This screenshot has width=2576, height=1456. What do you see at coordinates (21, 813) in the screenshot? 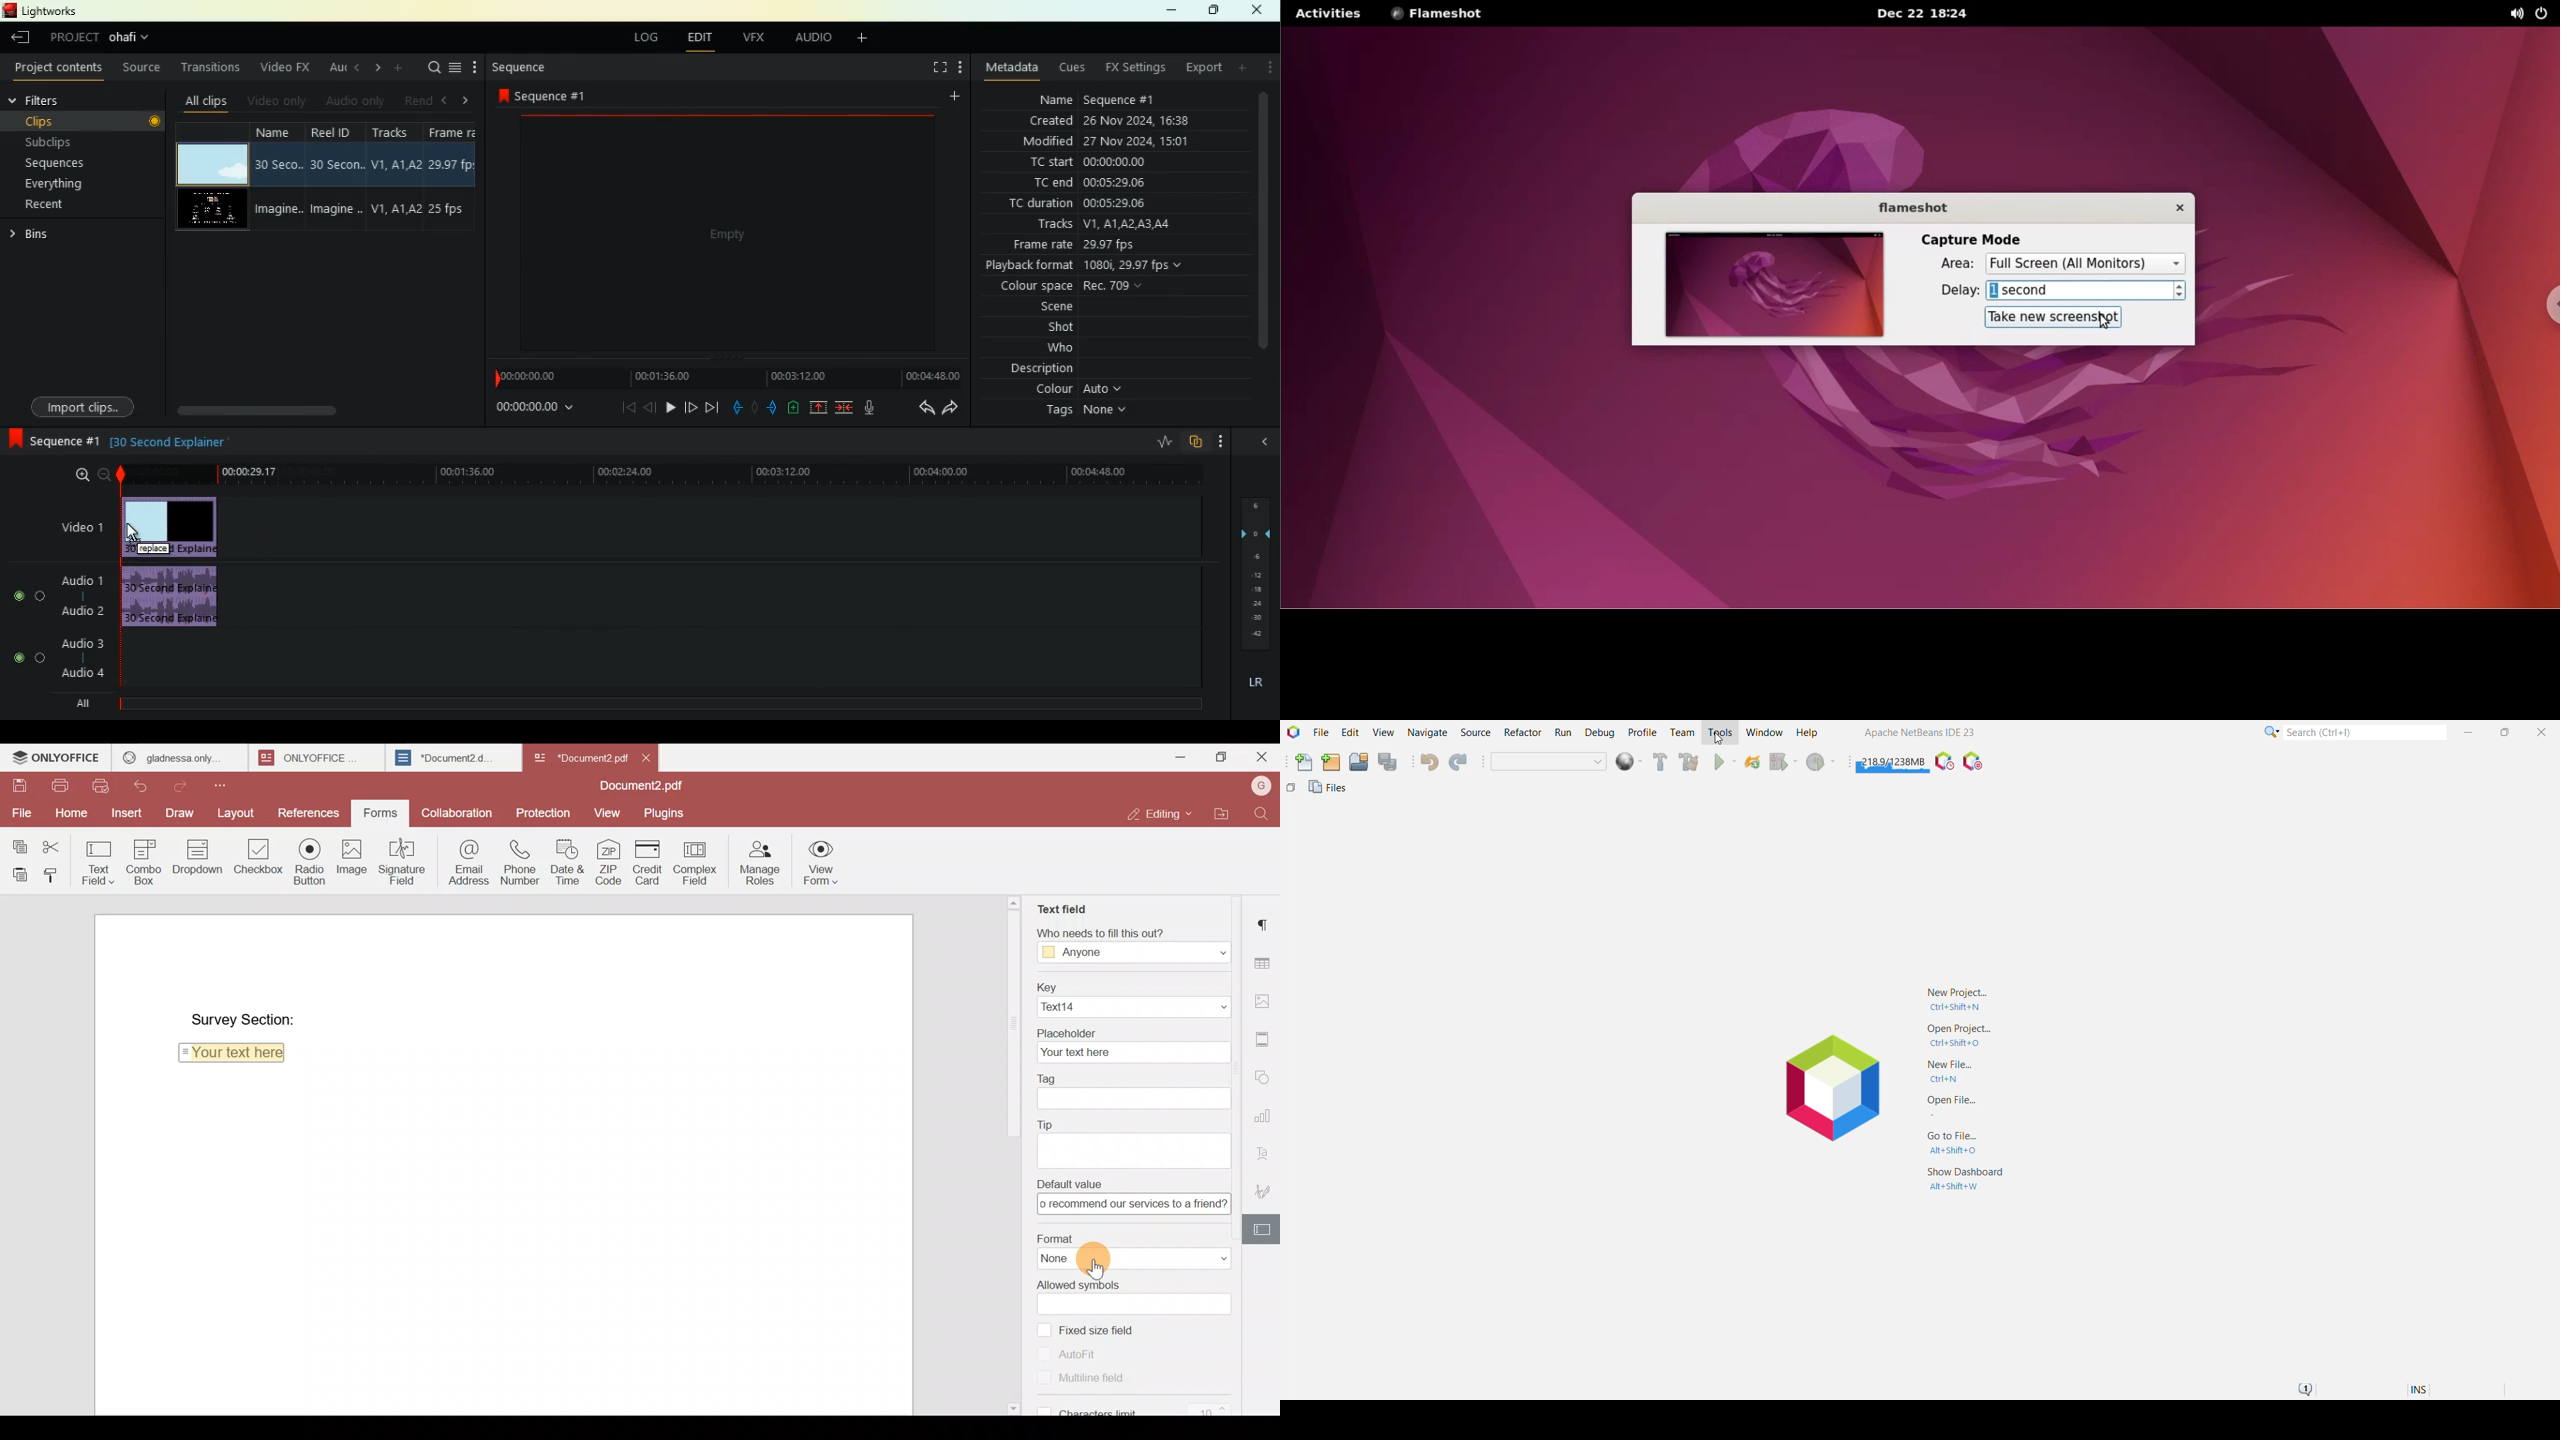
I see `File` at bounding box center [21, 813].